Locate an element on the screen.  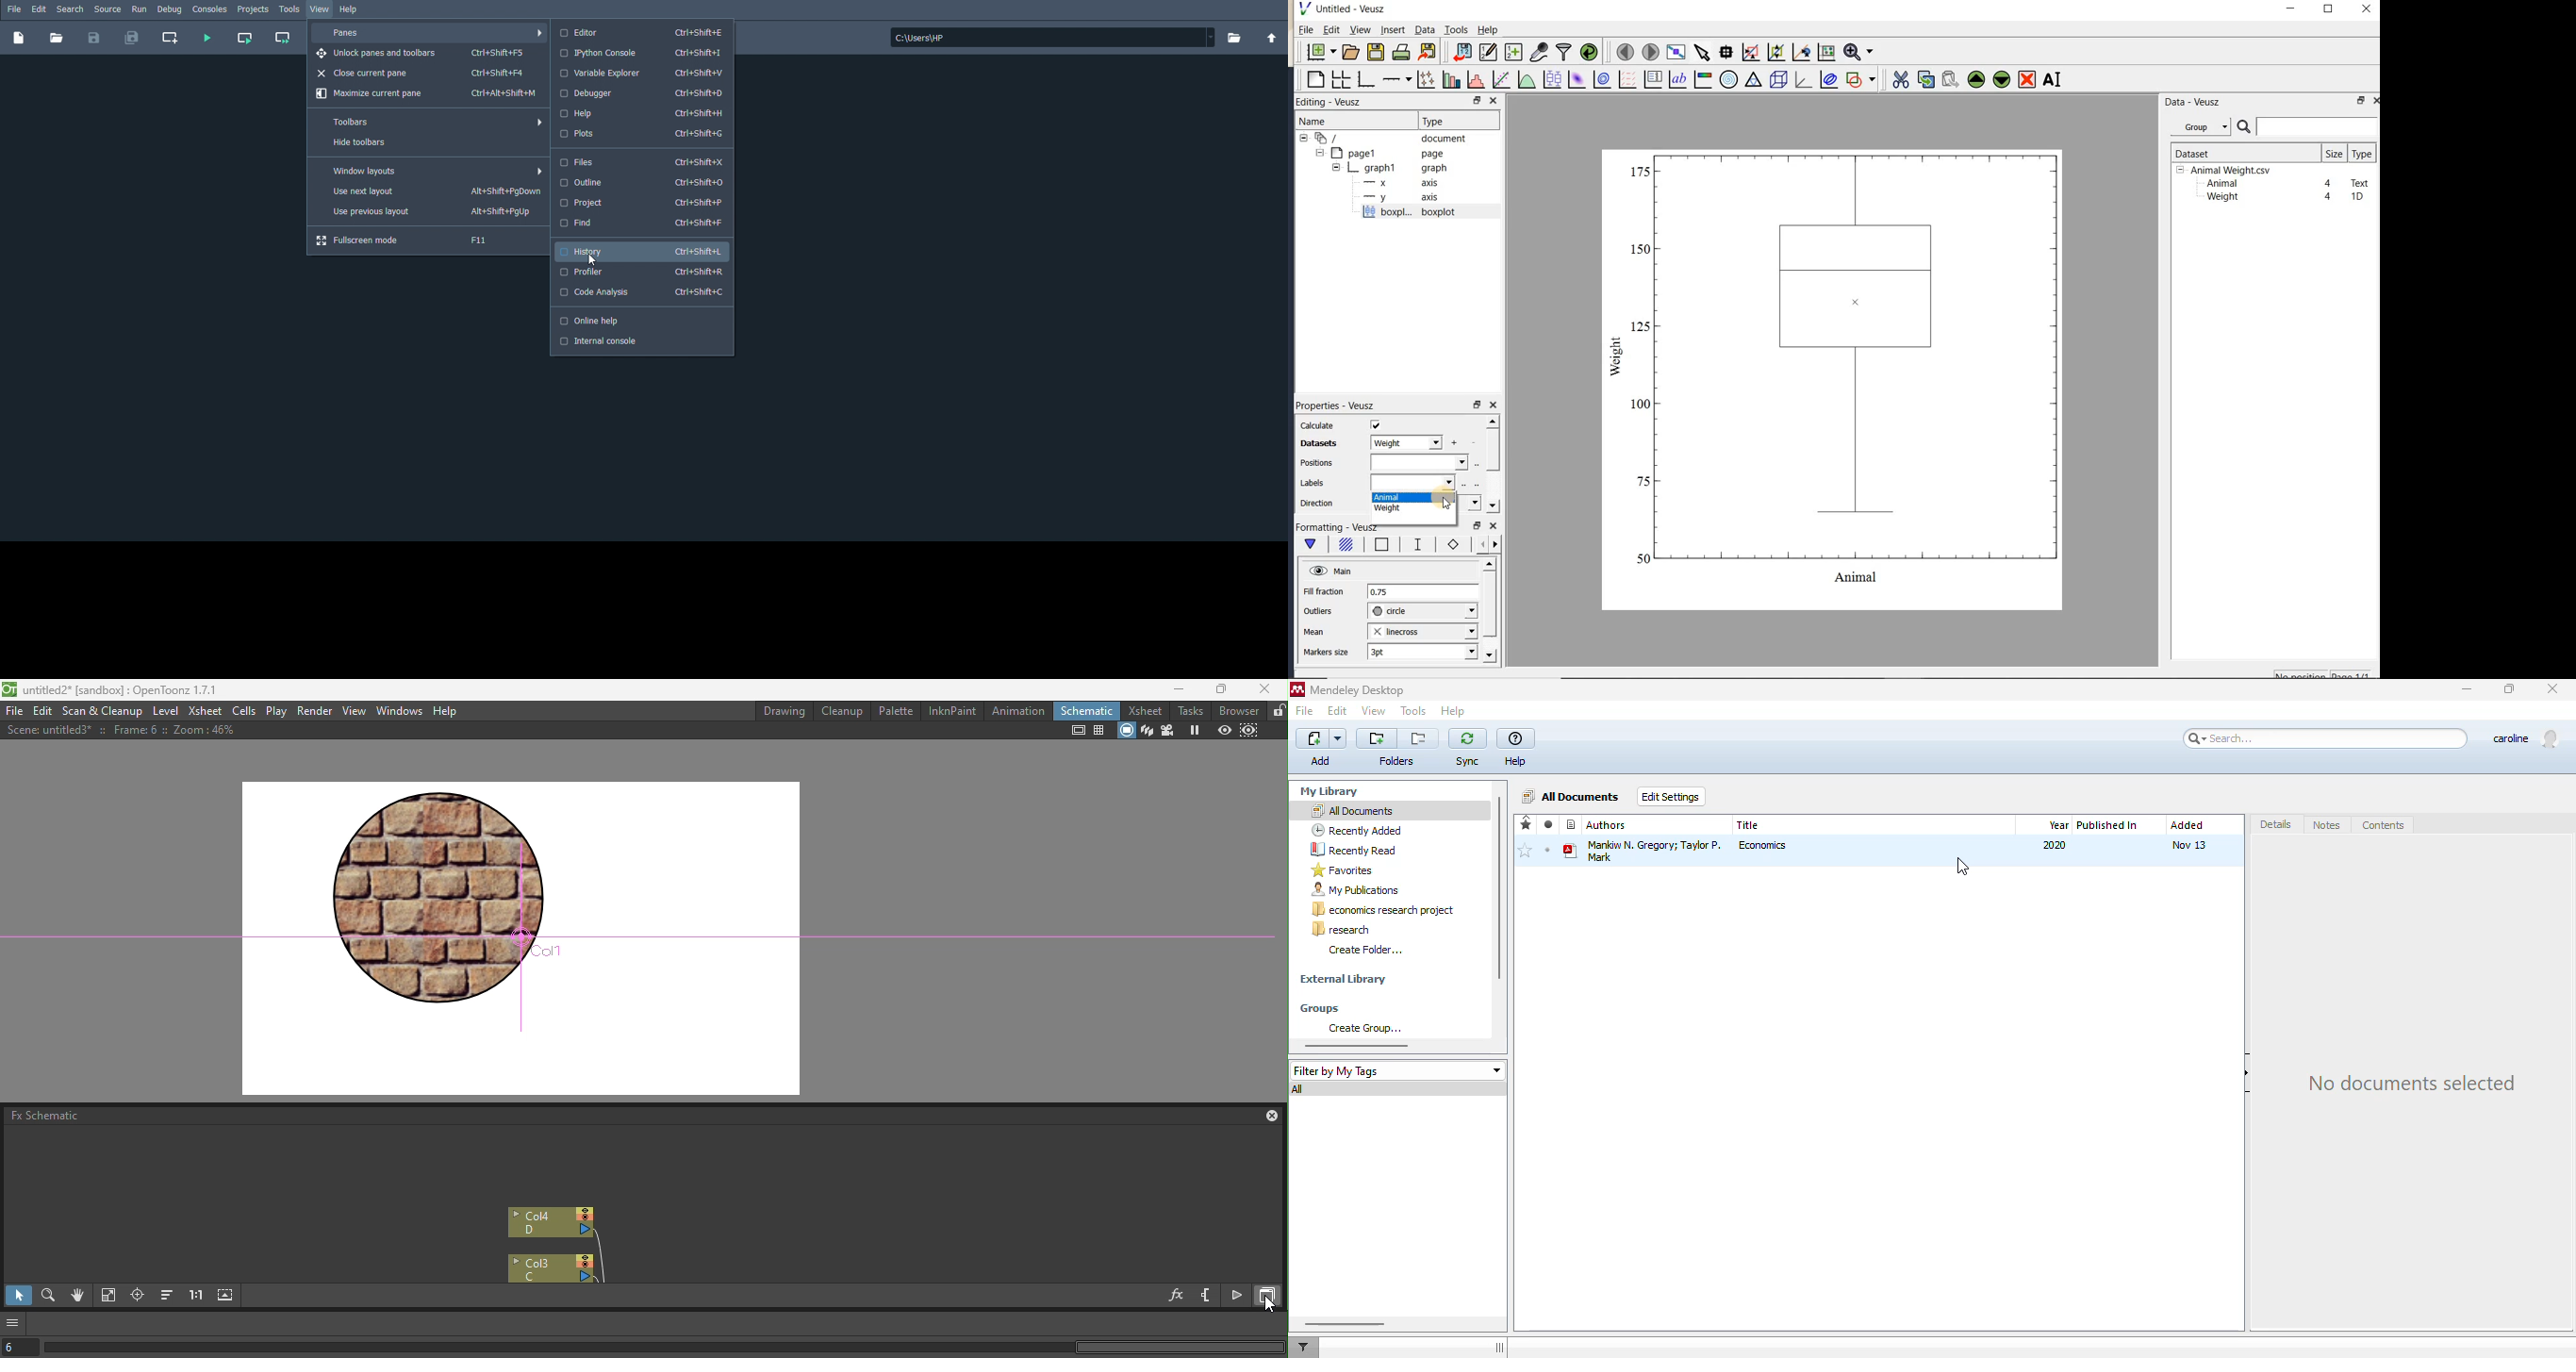
maximize is located at coordinates (2510, 689).